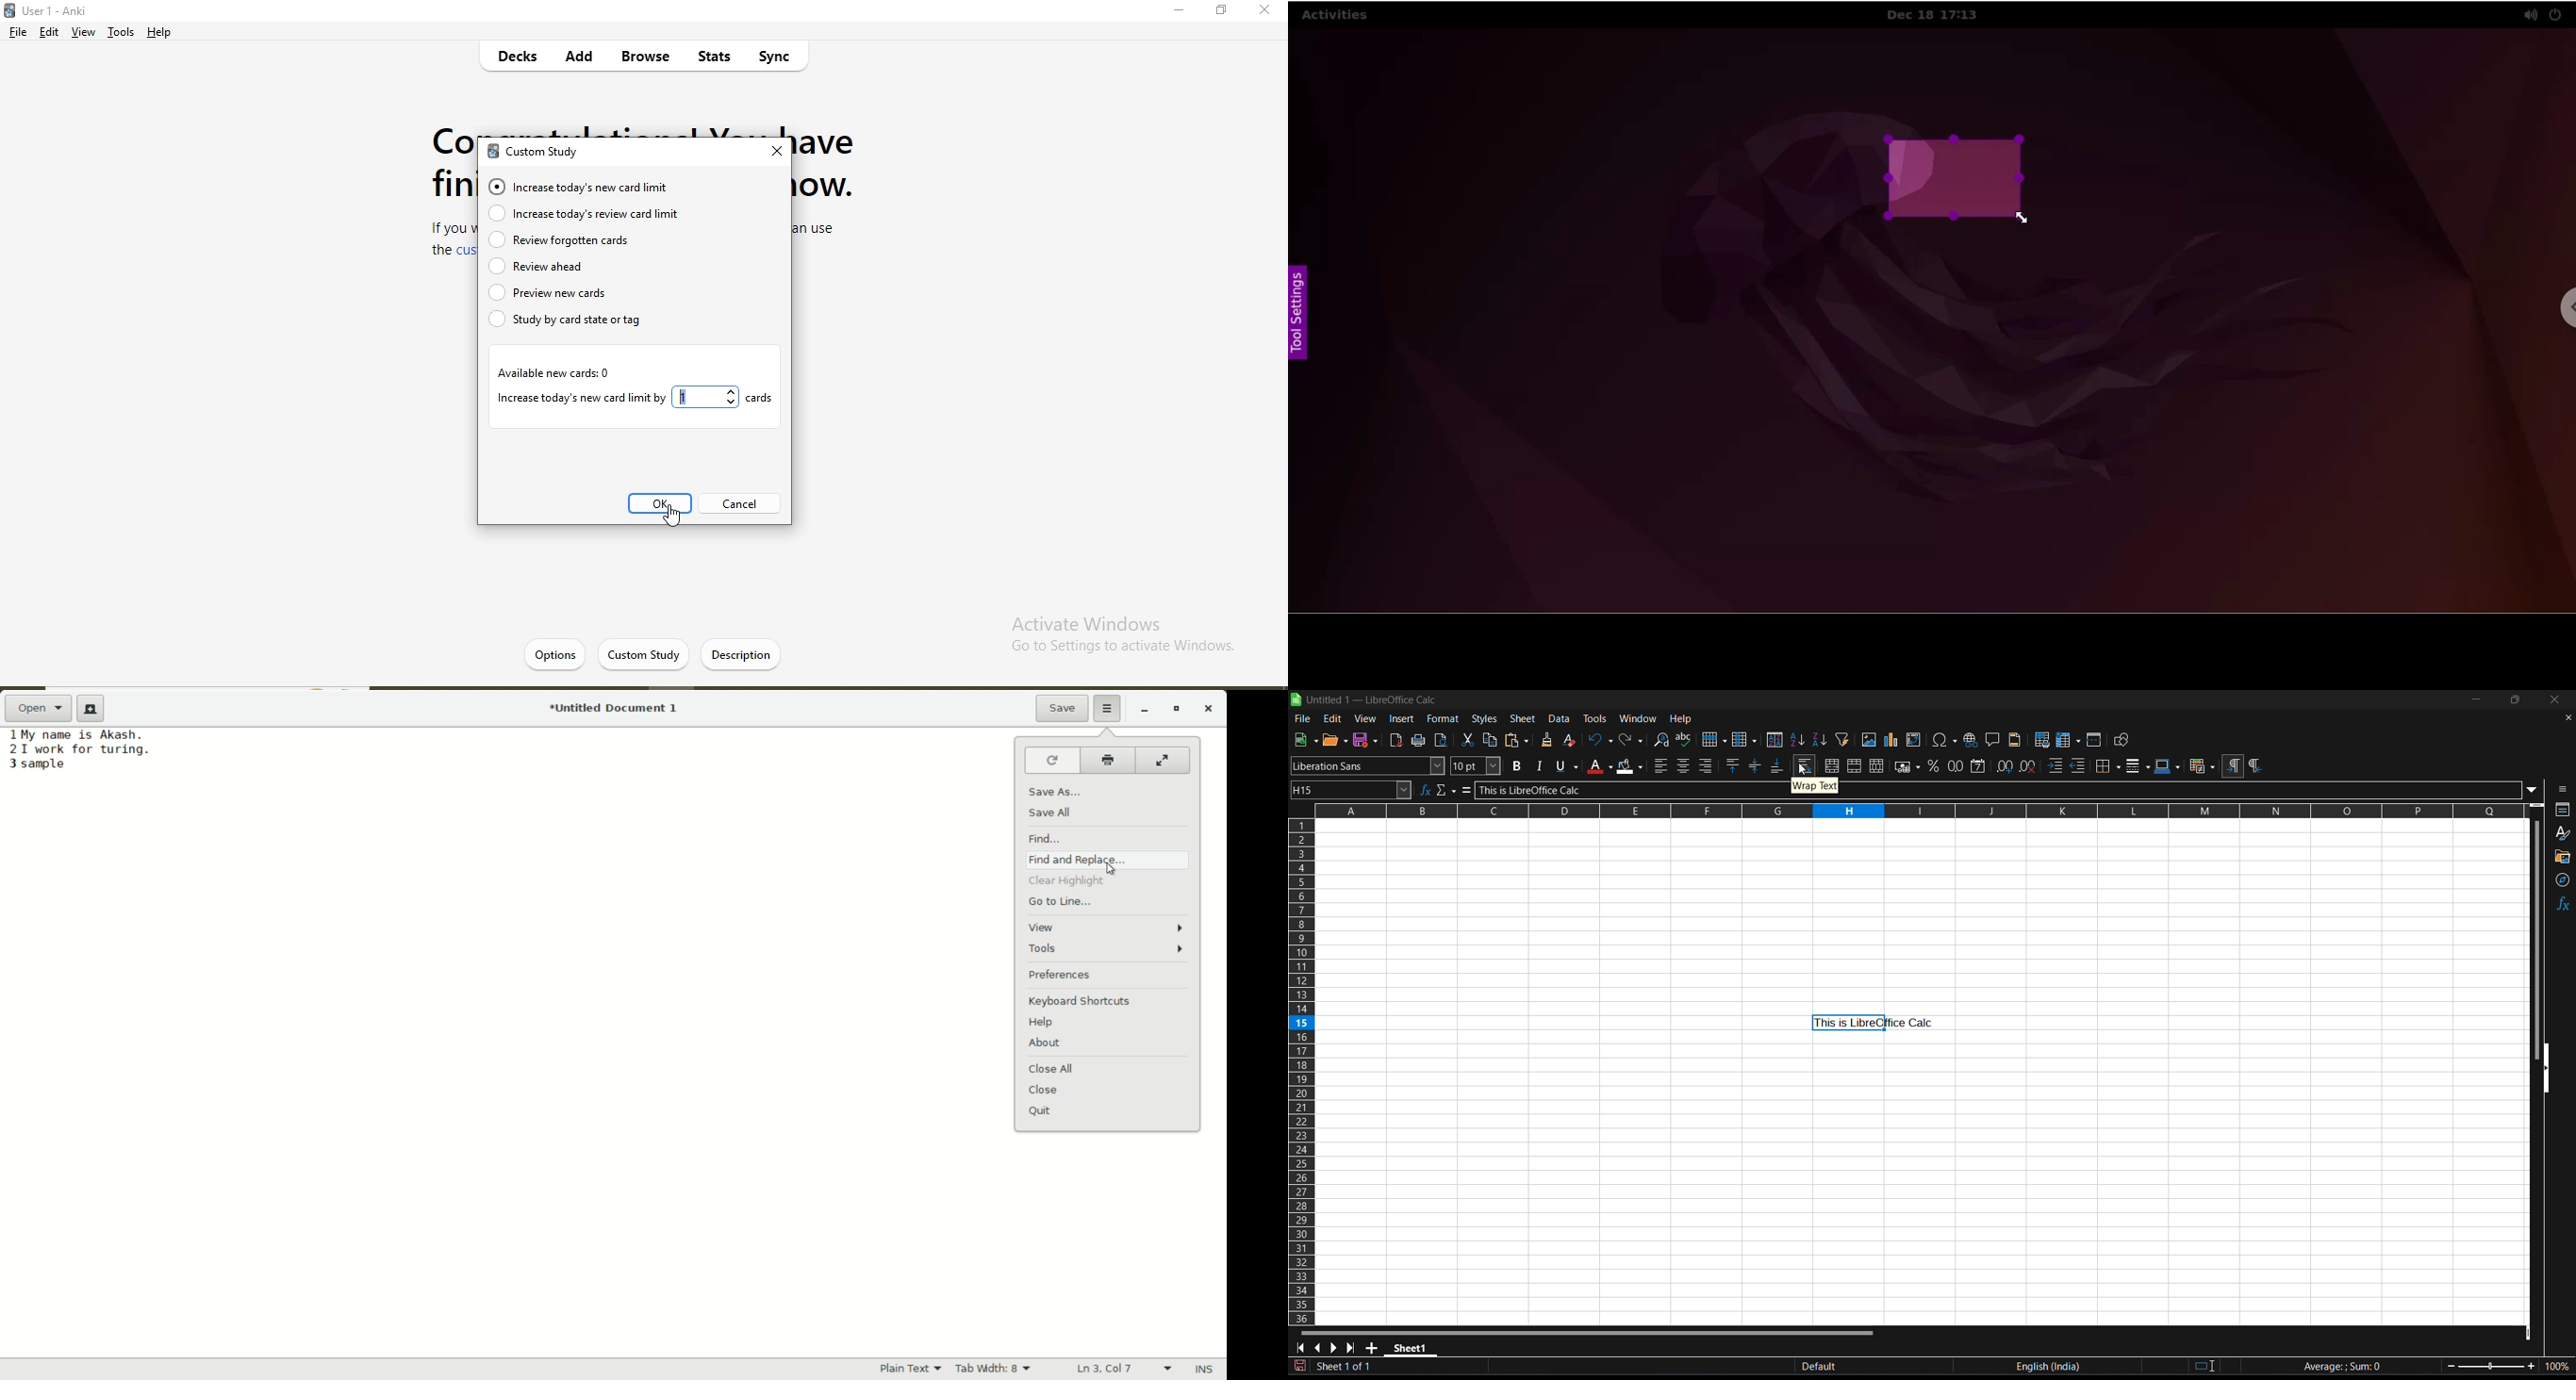 This screenshot has height=1400, width=2576. Describe the element at coordinates (2509, 1365) in the screenshot. I see `zoom factor` at that location.